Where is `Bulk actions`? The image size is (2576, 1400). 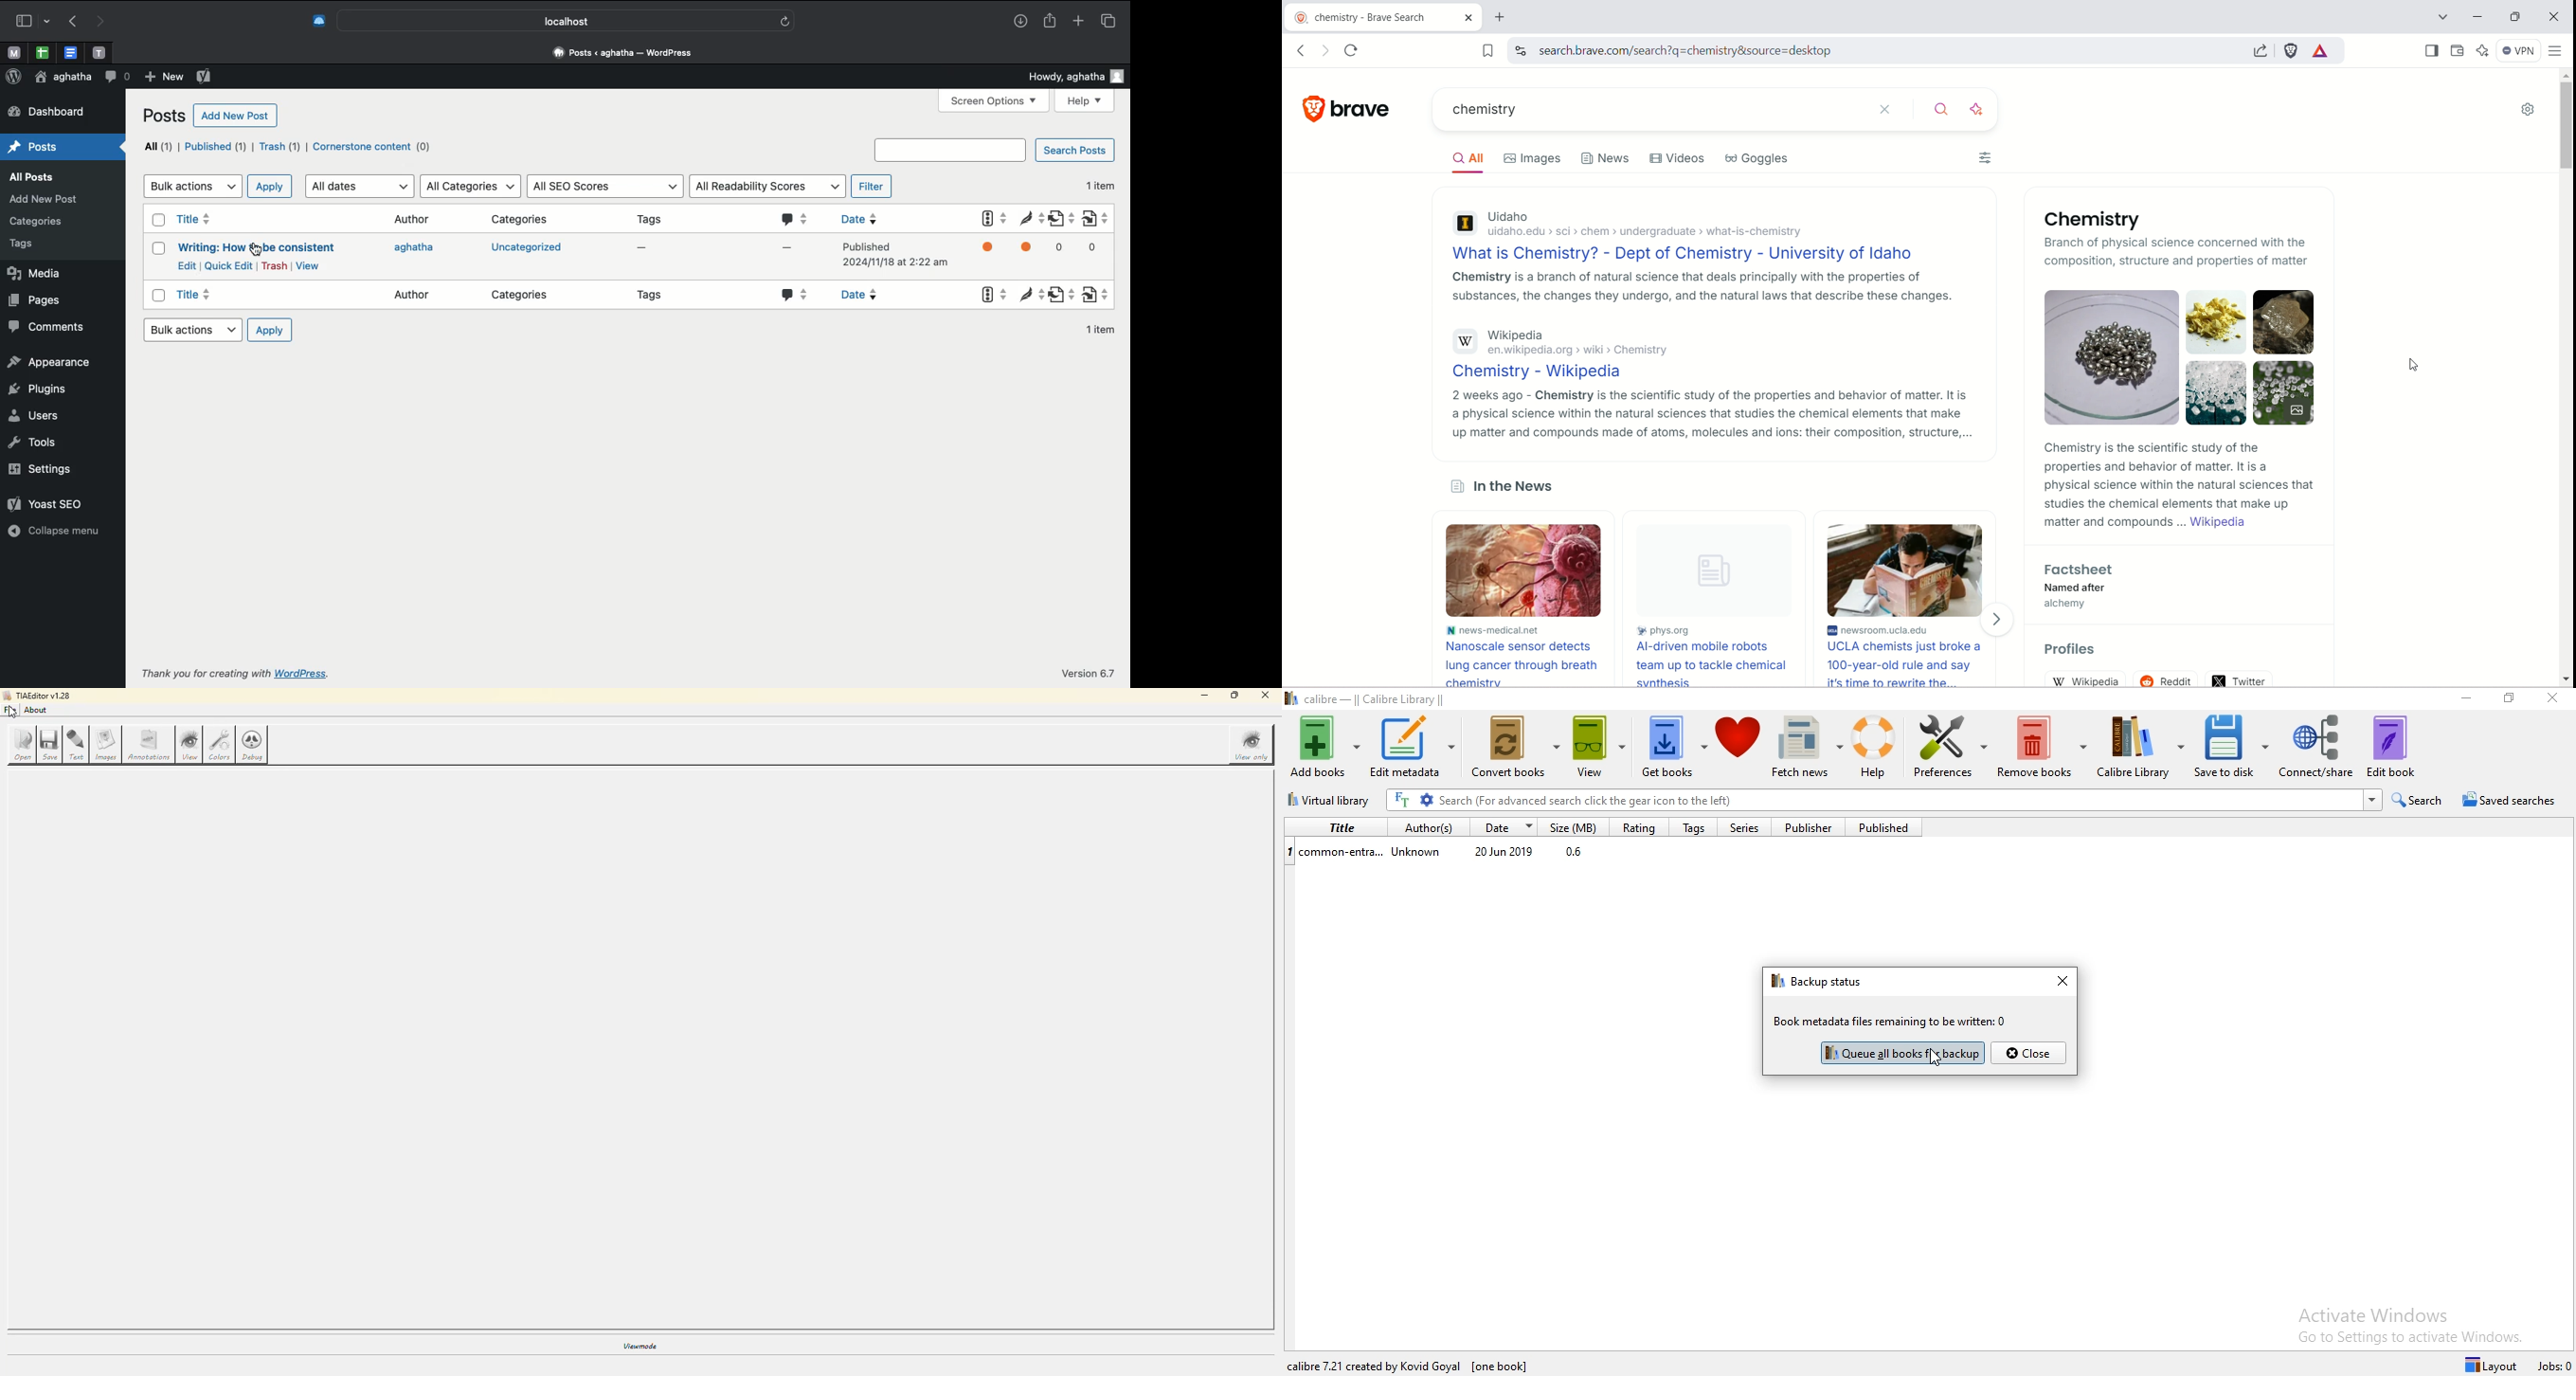 Bulk actions is located at coordinates (191, 185).